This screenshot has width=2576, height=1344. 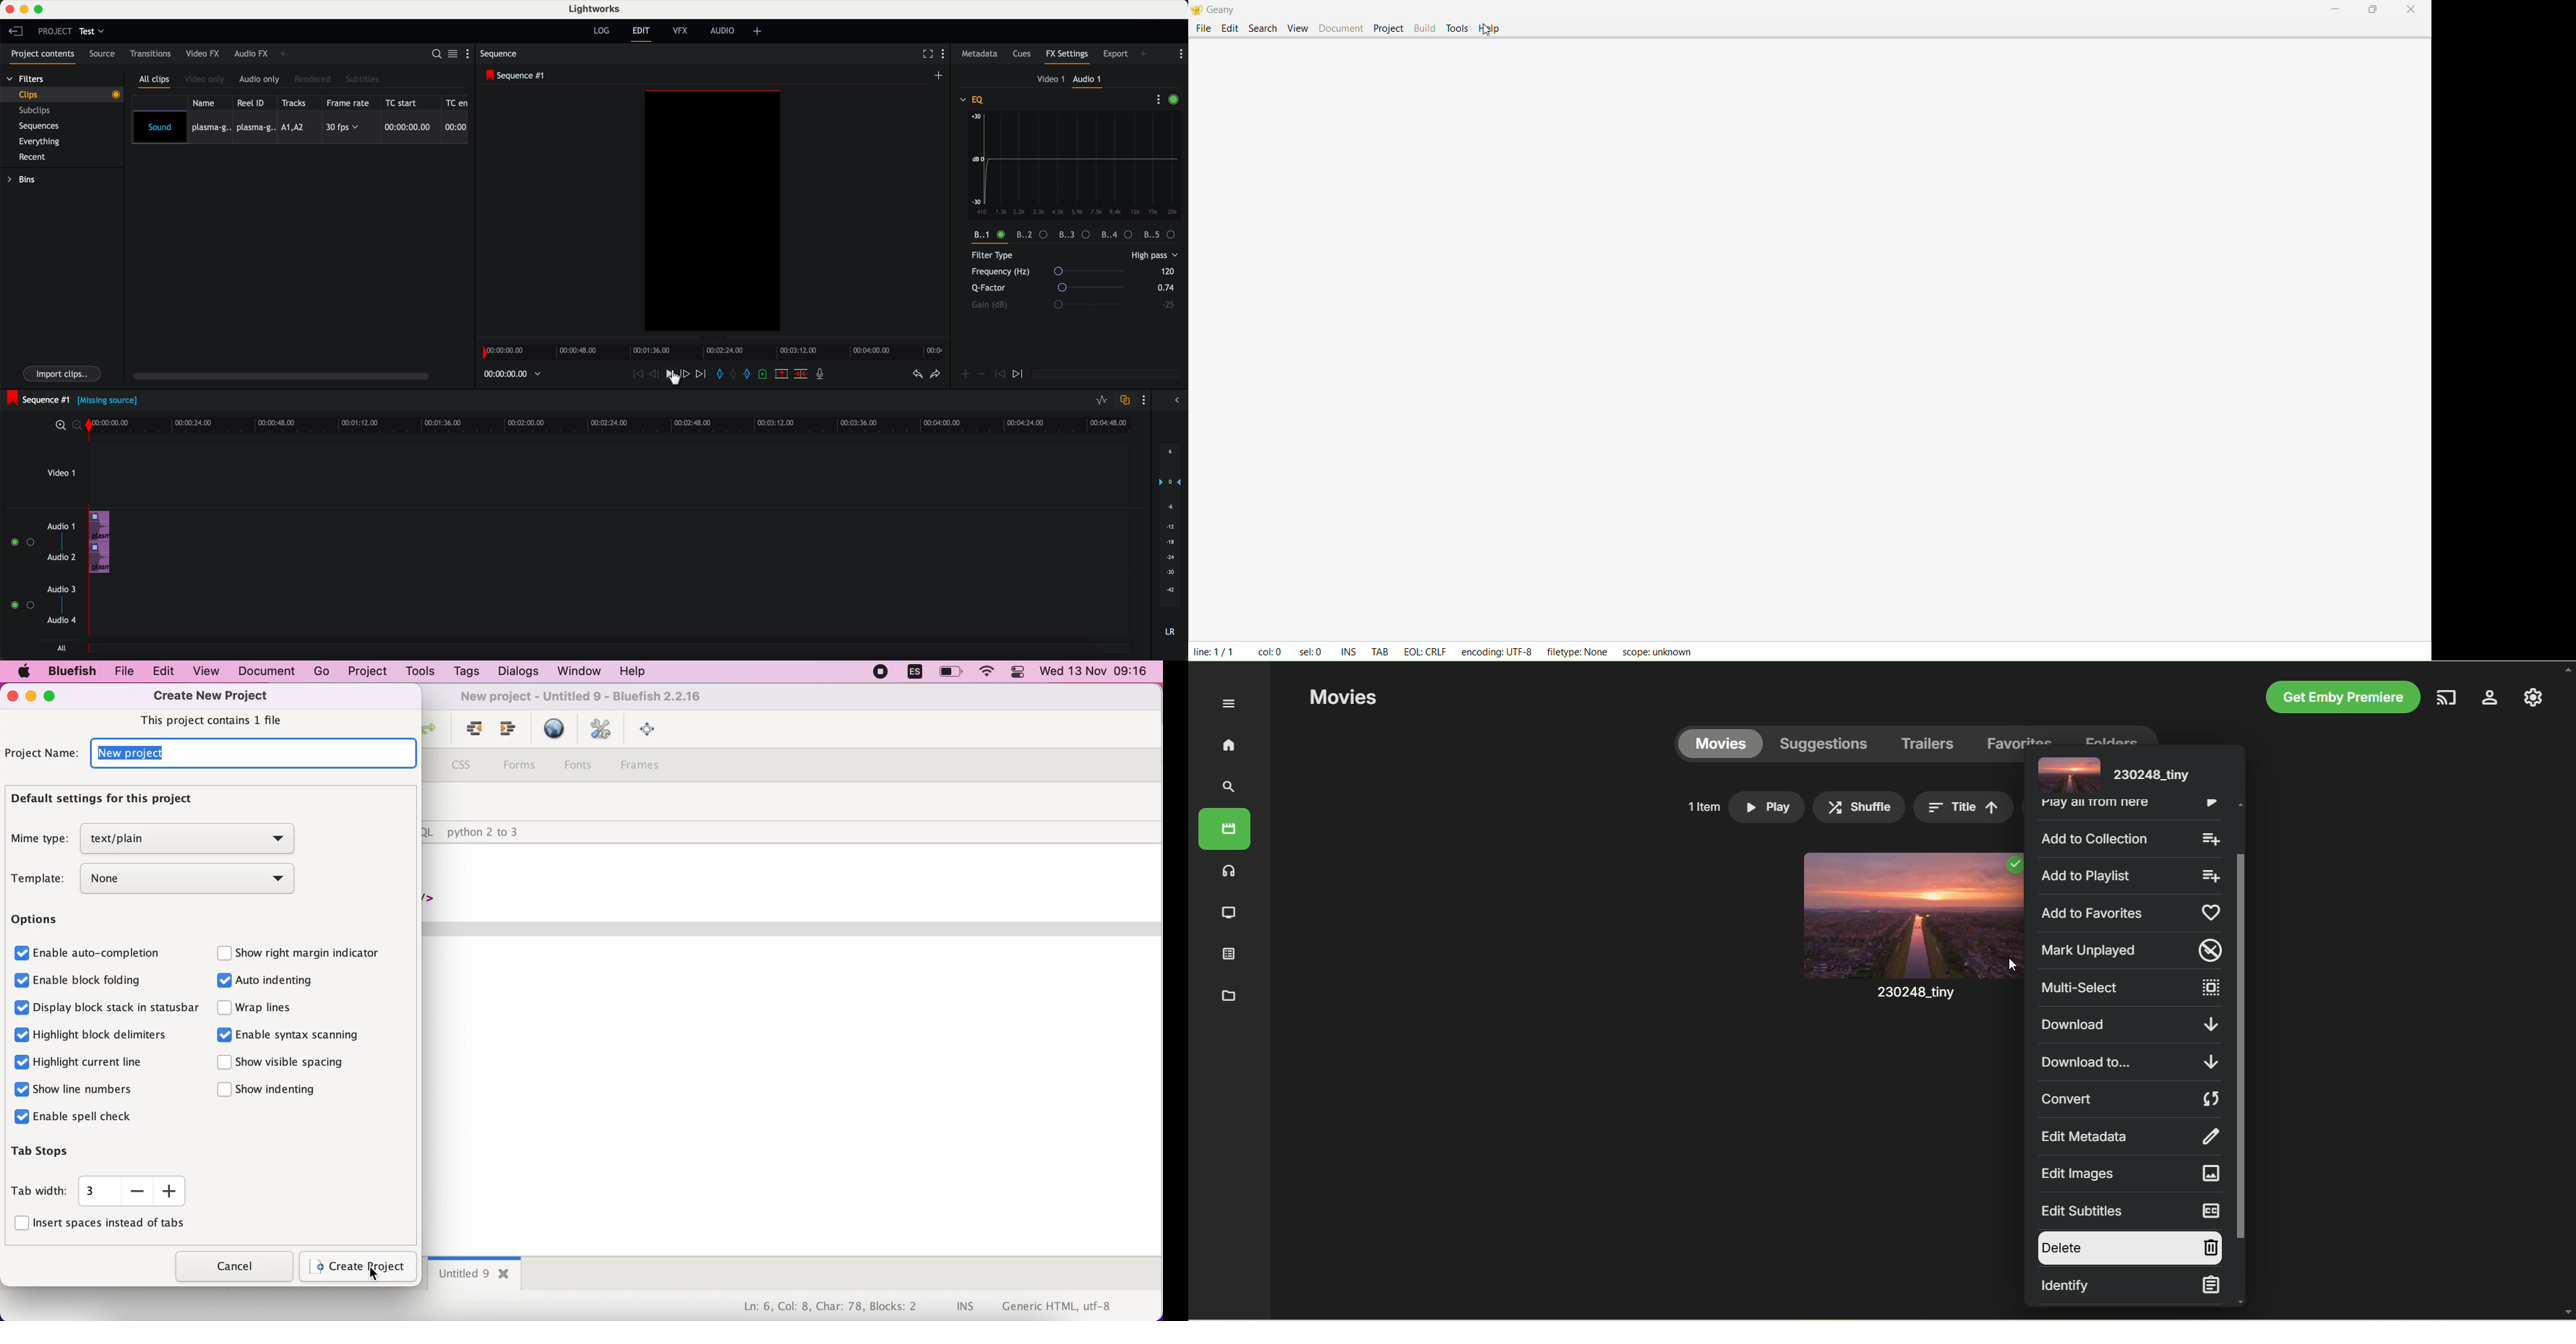 I want to click on audio only, so click(x=261, y=80).